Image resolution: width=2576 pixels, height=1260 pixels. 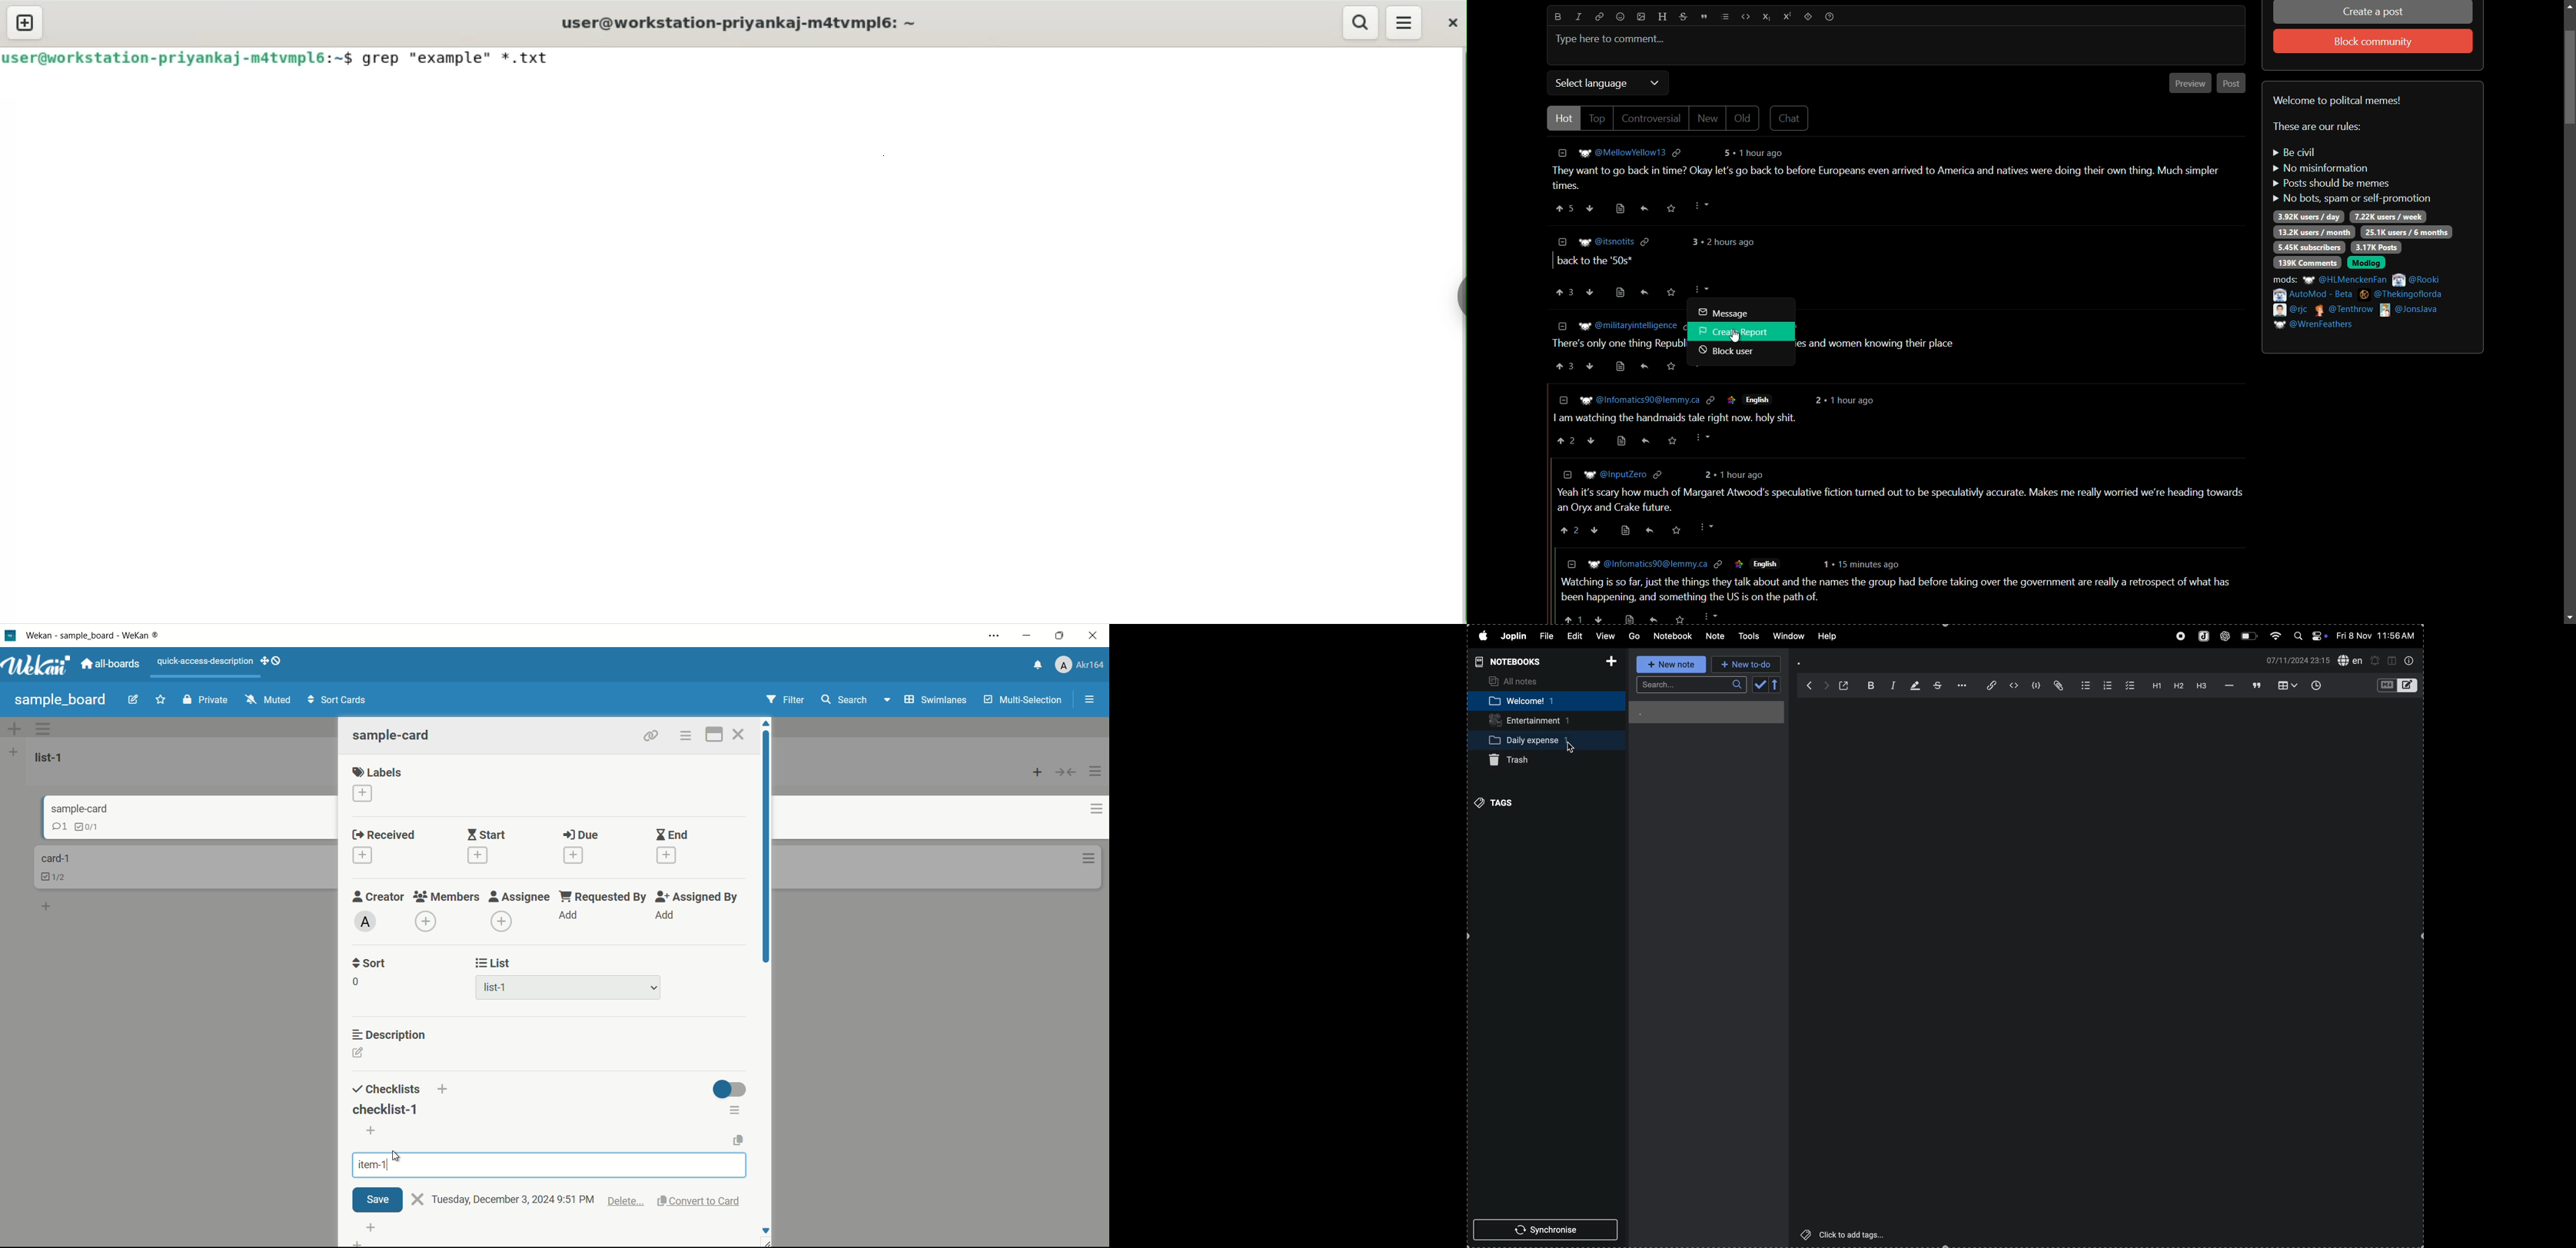 What do you see at coordinates (2084, 686) in the screenshot?
I see `bulletlist` at bounding box center [2084, 686].